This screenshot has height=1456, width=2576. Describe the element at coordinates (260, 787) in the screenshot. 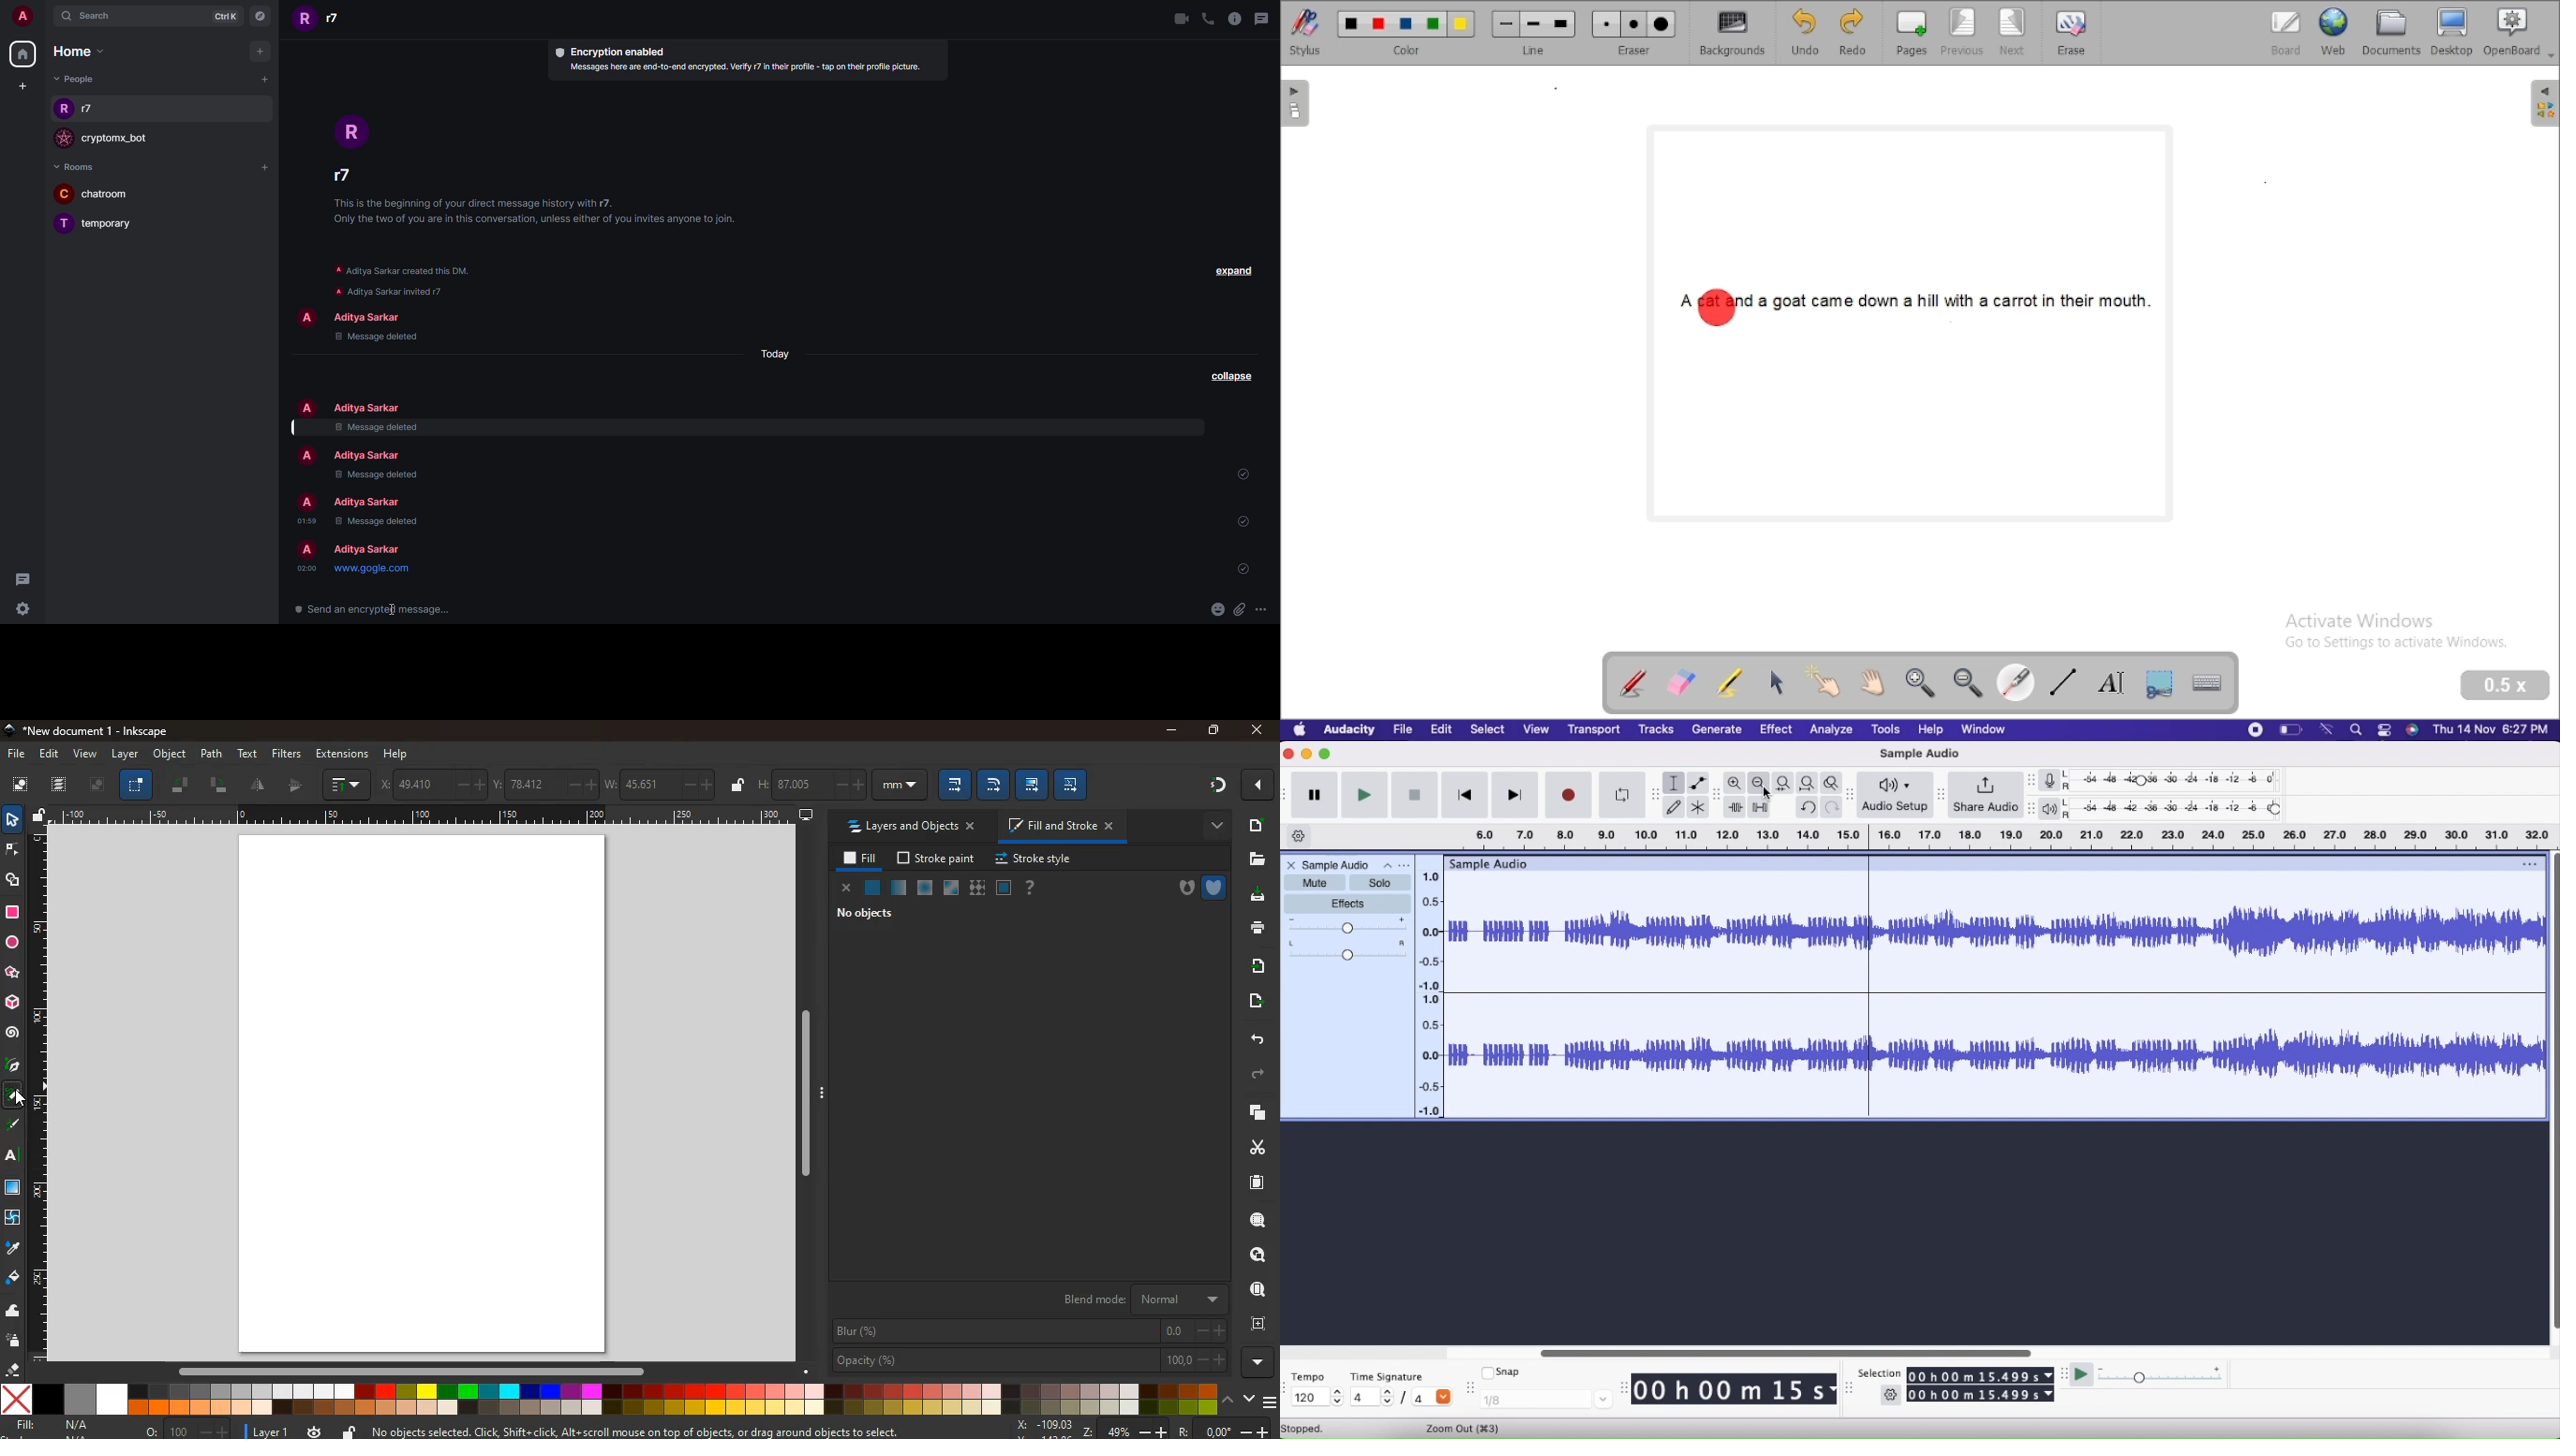

I see `half` at that location.